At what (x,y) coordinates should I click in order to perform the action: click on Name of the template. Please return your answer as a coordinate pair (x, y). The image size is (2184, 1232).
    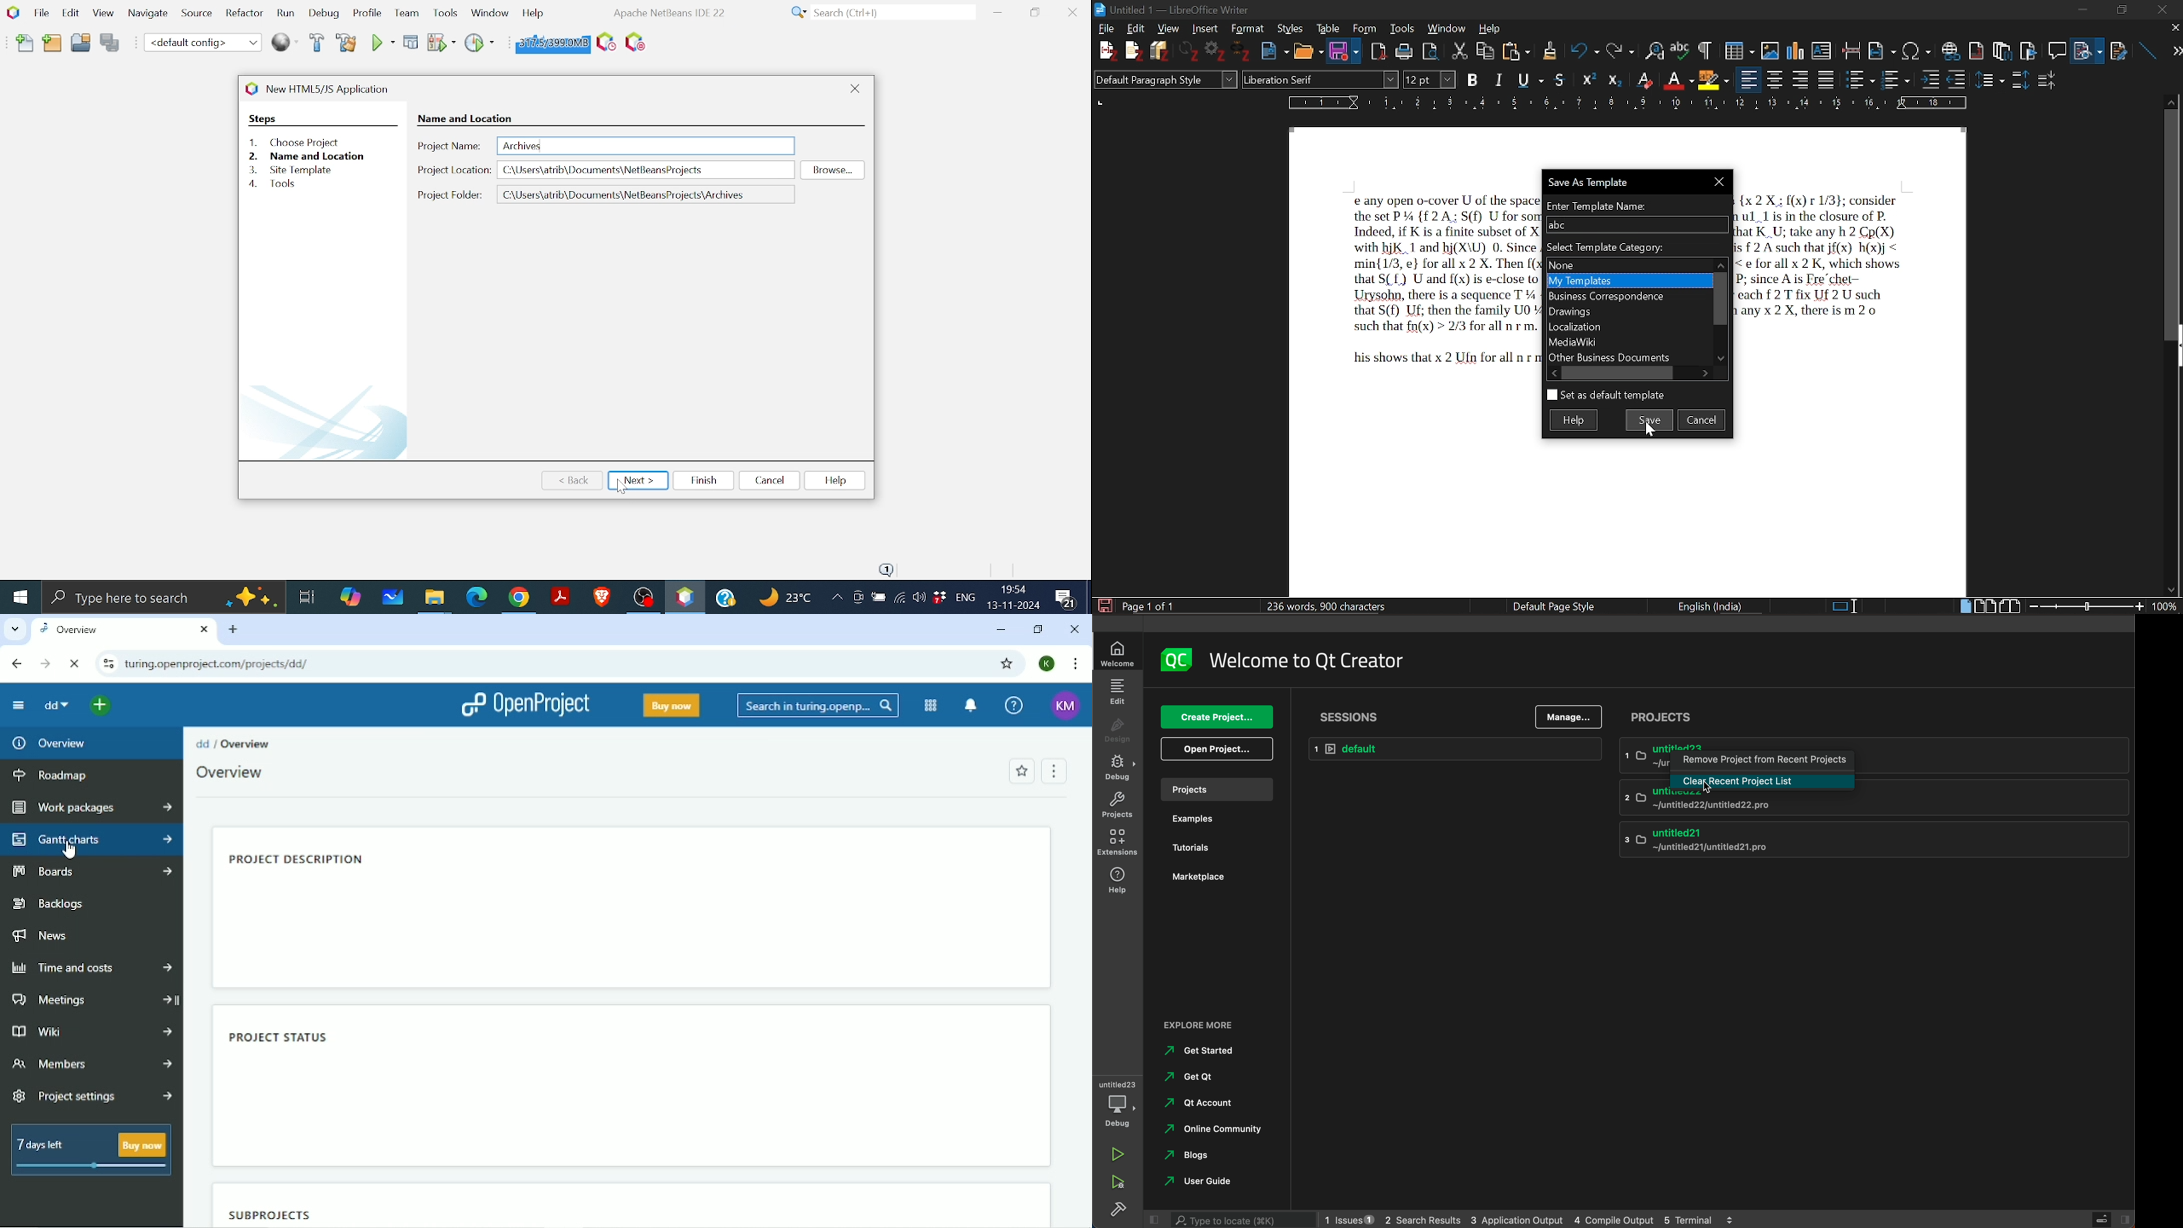
    Looking at the image, I should click on (1636, 224).